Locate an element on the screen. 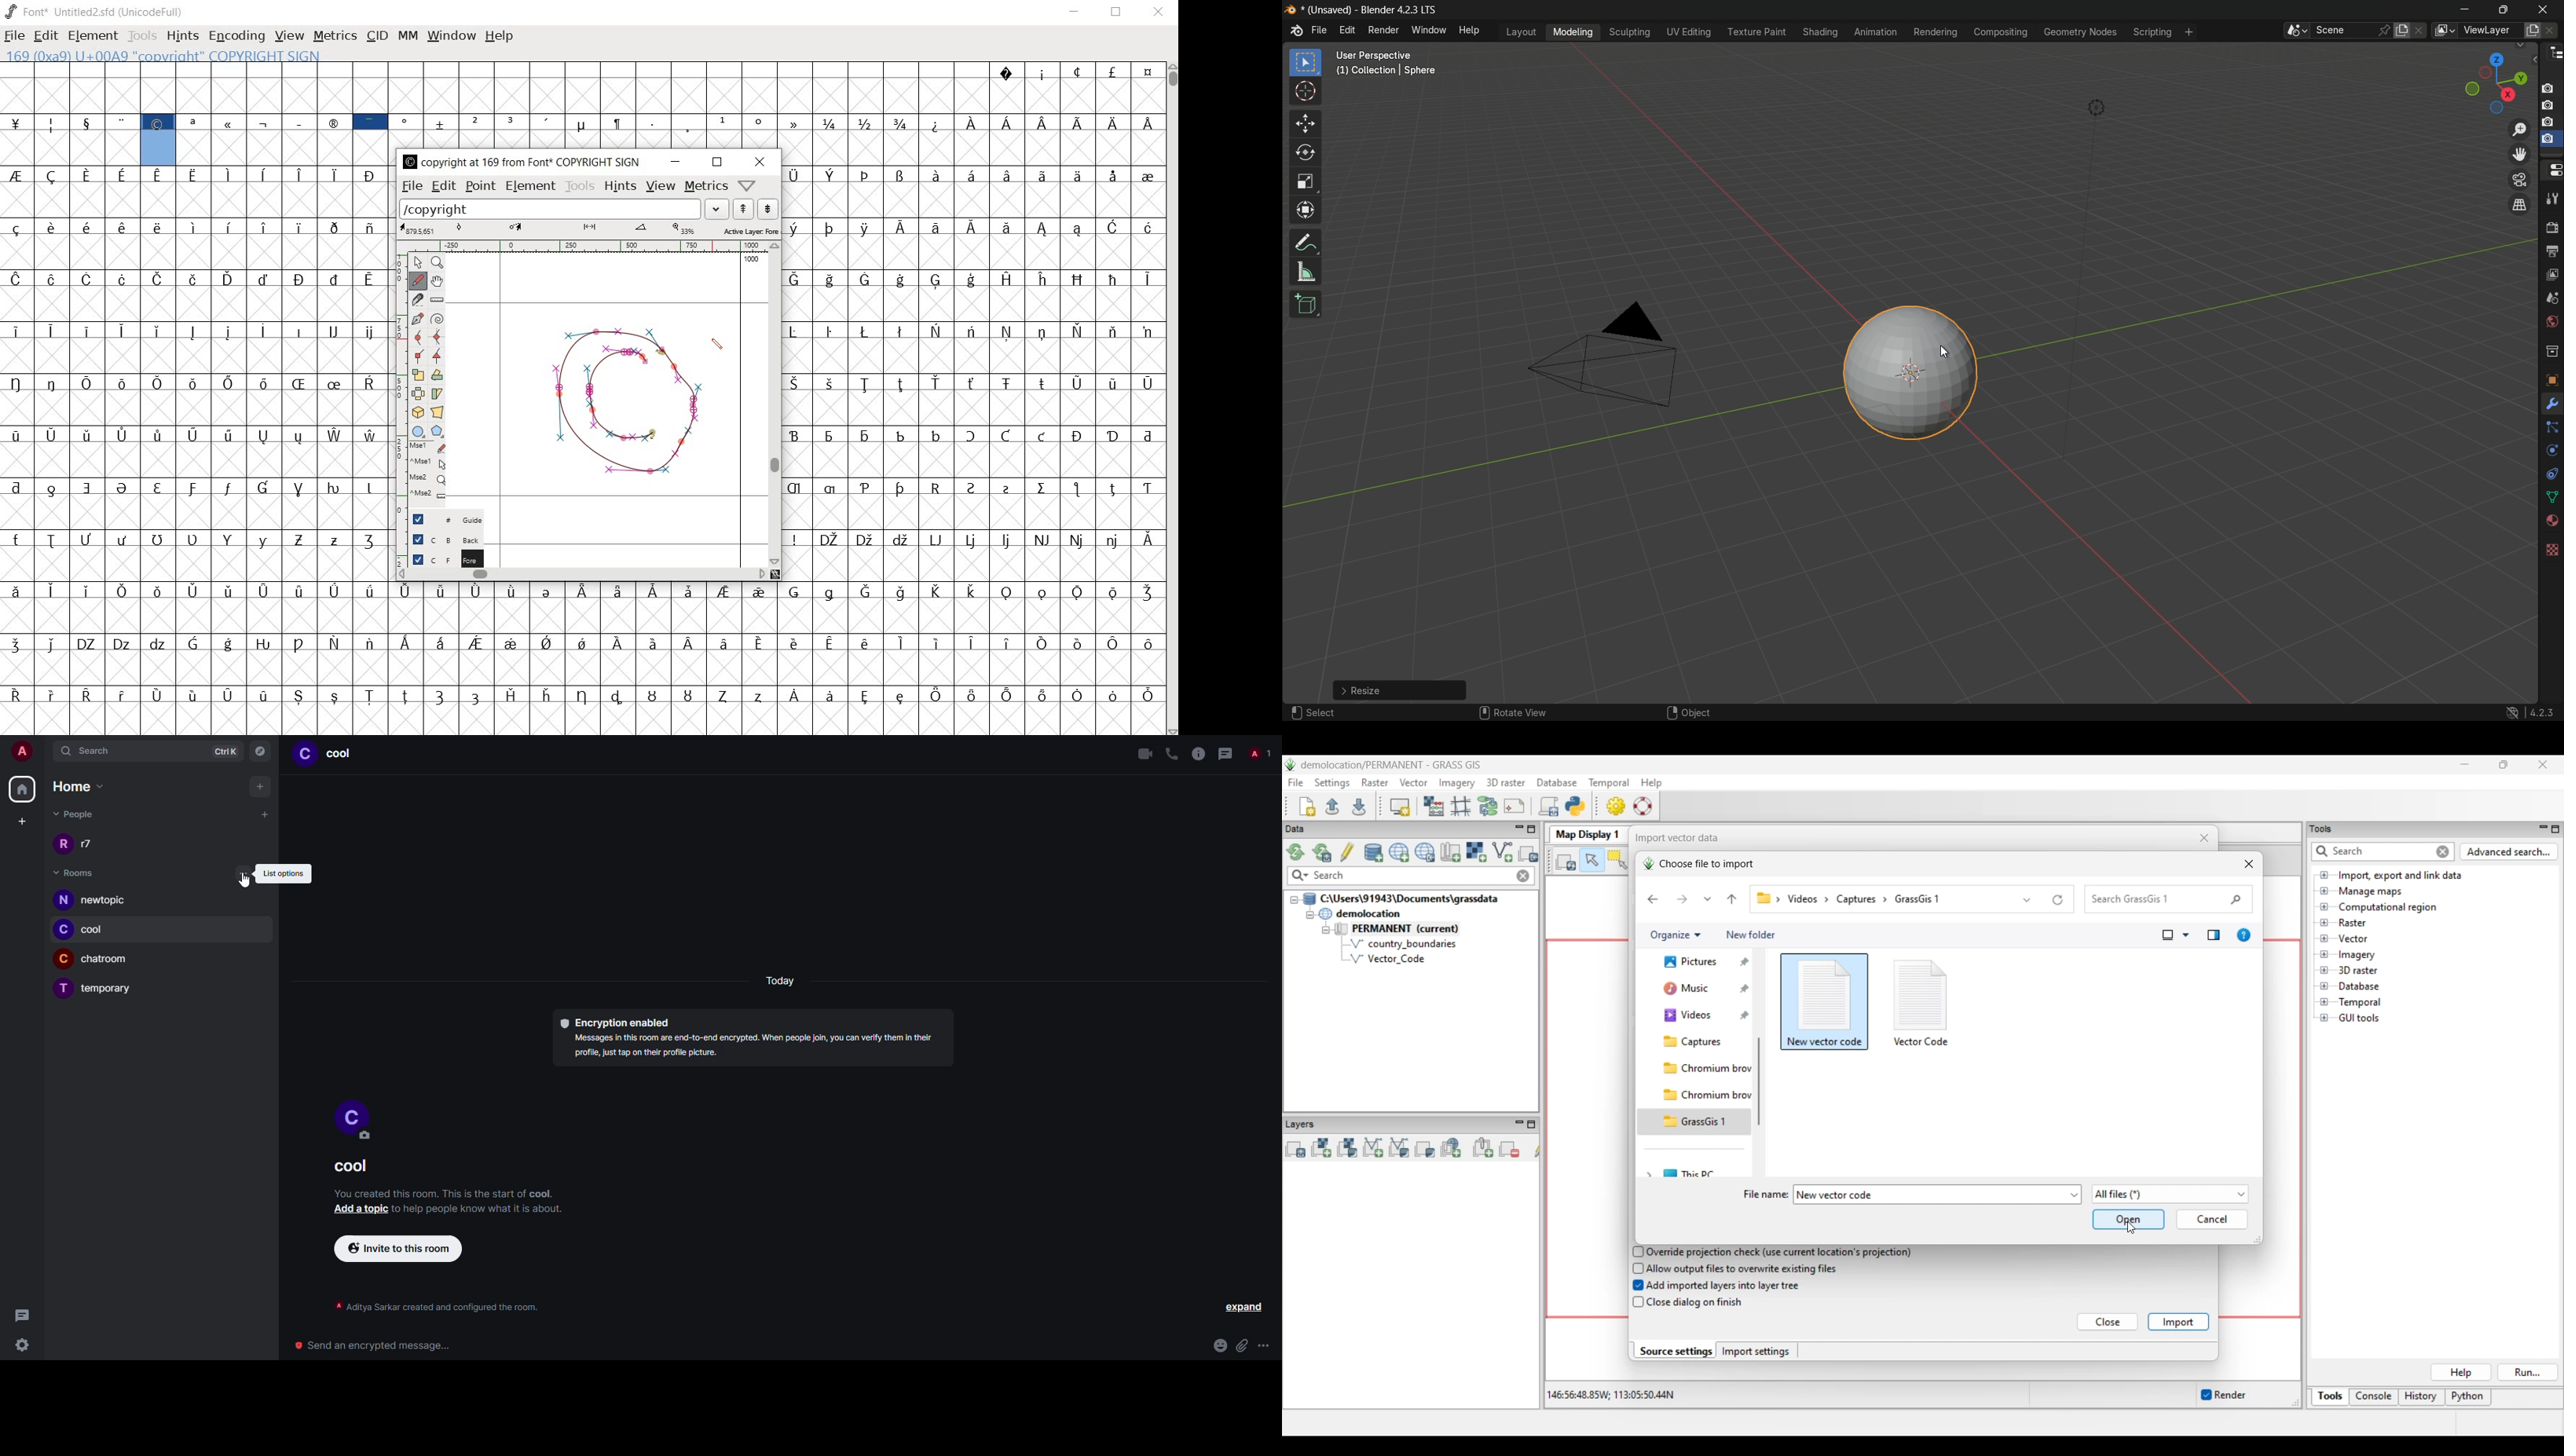  glyph characters is located at coordinates (757, 104).